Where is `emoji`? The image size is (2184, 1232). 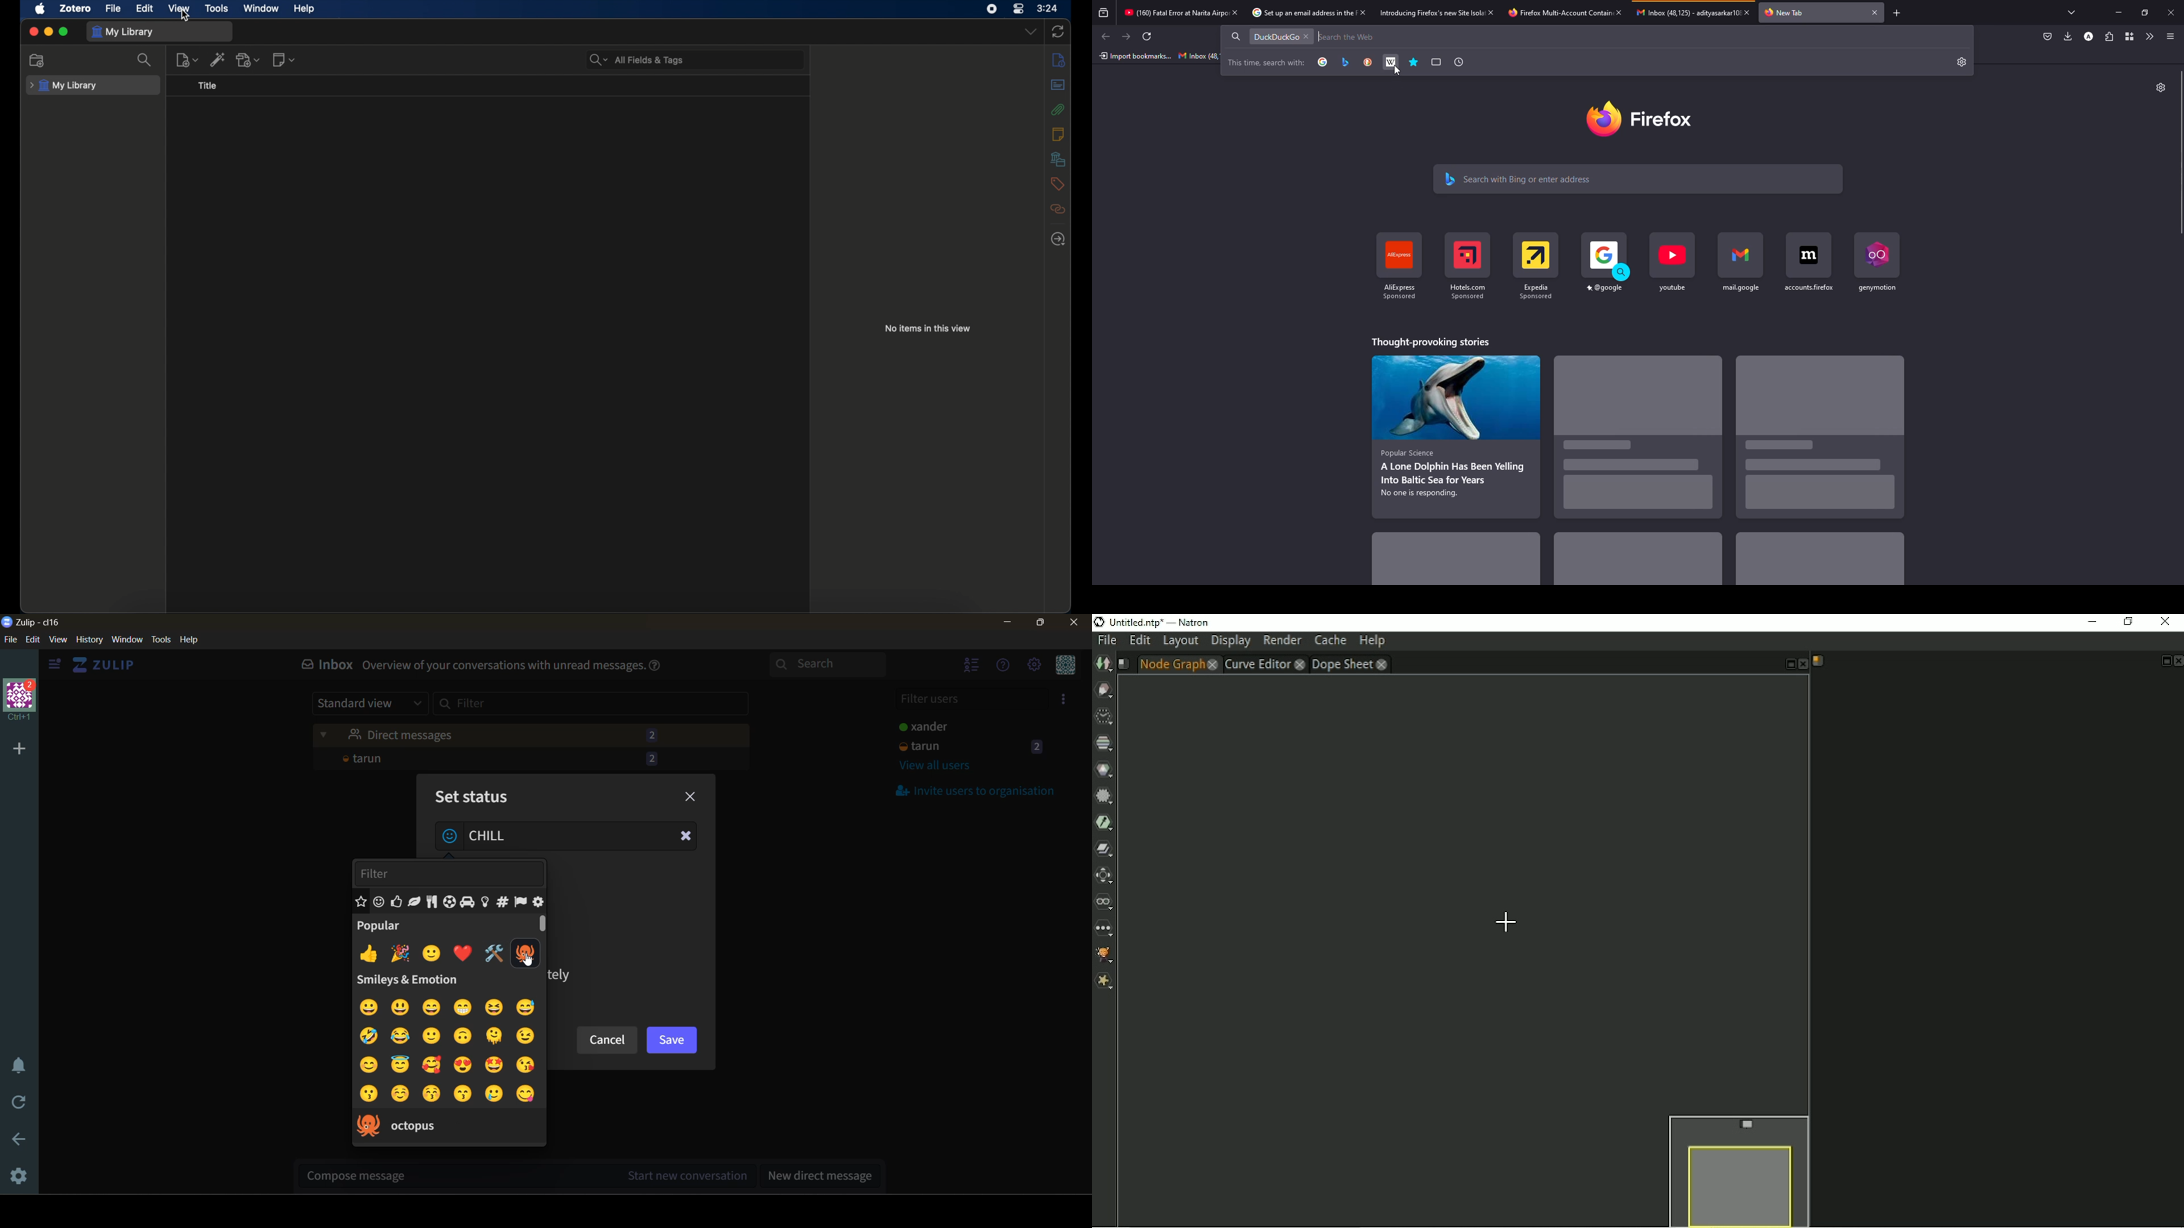
emoji is located at coordinates (379, 903).